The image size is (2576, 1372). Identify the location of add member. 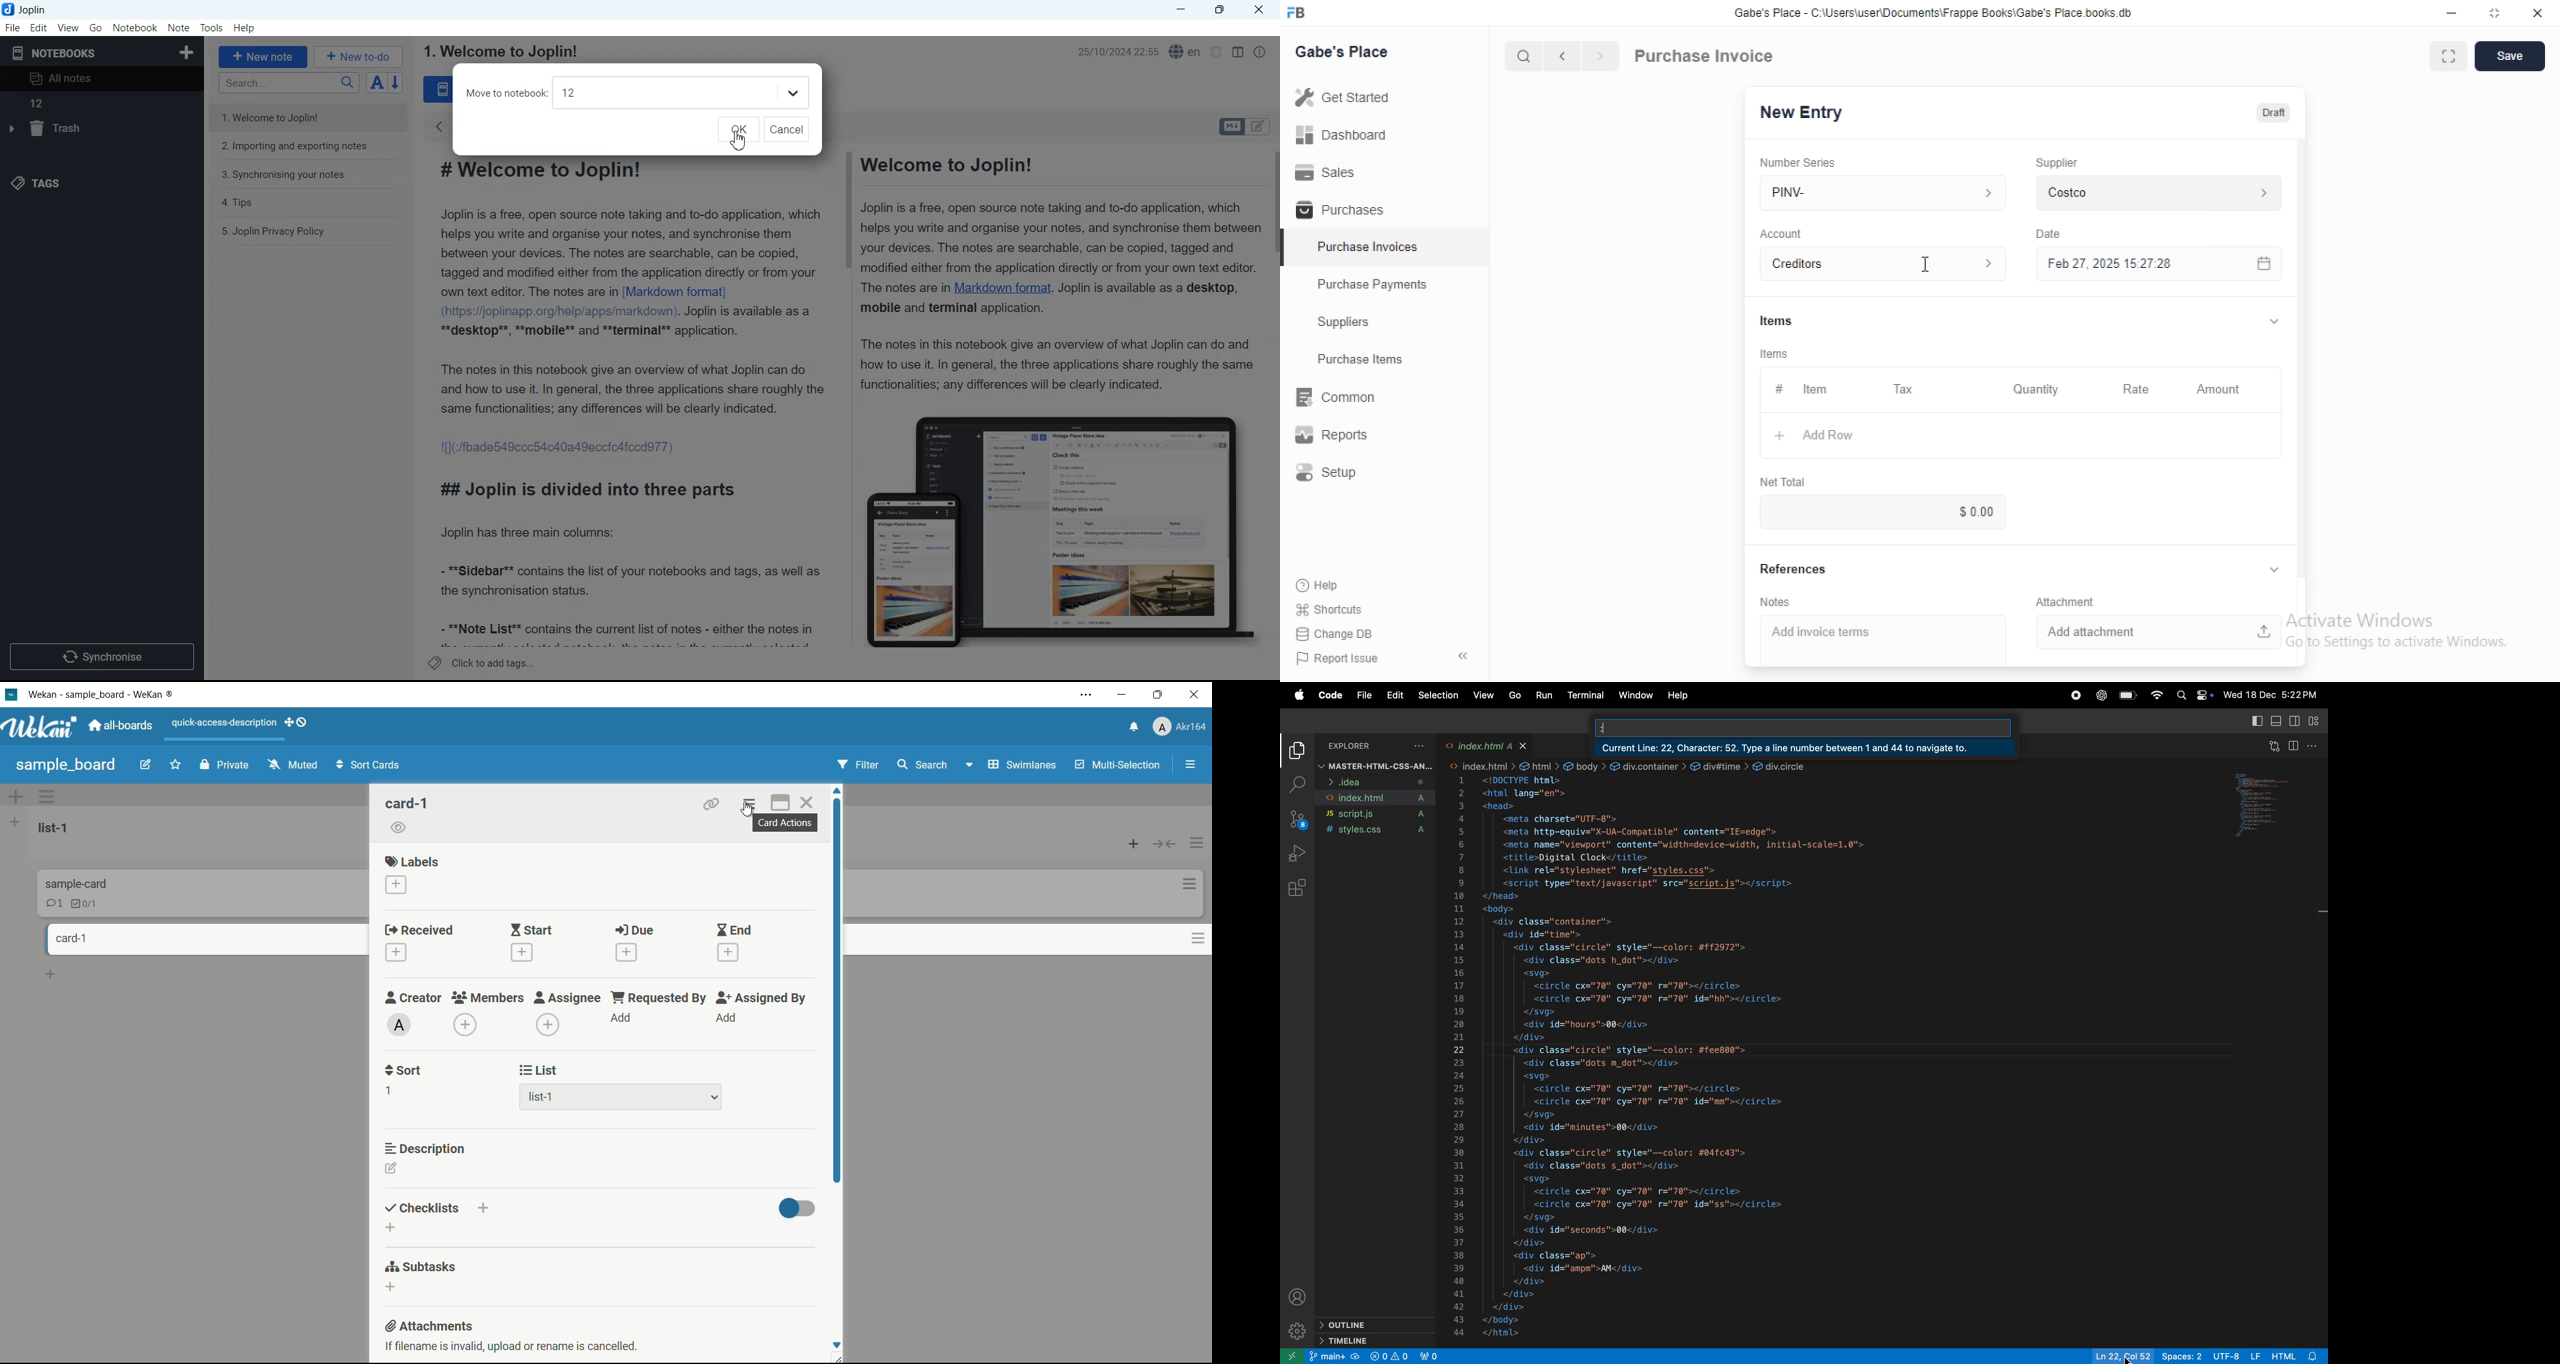
(467, 1024).